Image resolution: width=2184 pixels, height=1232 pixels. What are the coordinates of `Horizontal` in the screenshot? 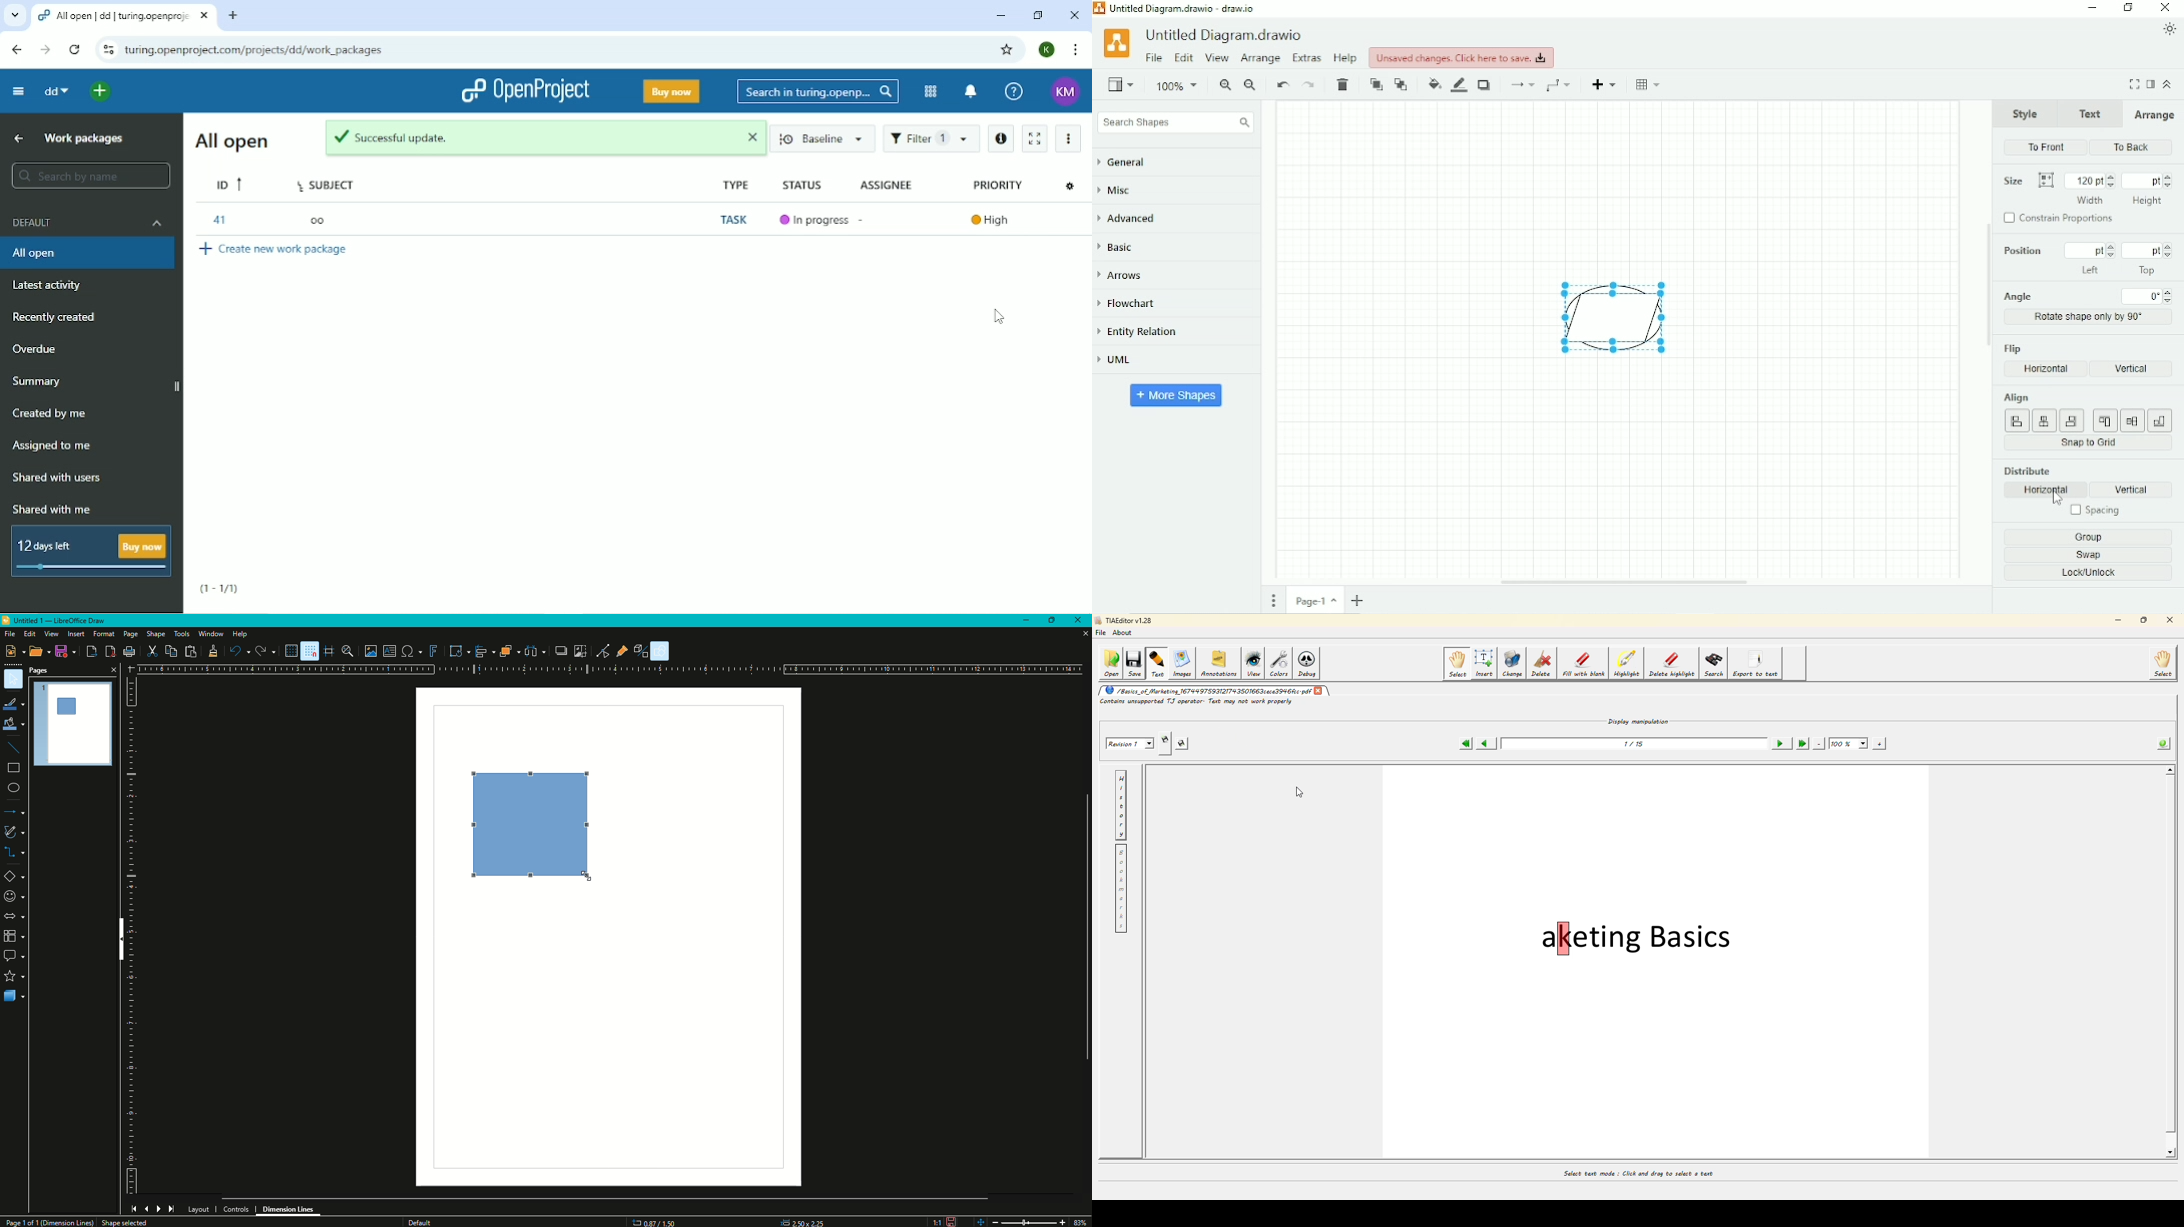 It's located at (2047, 490).